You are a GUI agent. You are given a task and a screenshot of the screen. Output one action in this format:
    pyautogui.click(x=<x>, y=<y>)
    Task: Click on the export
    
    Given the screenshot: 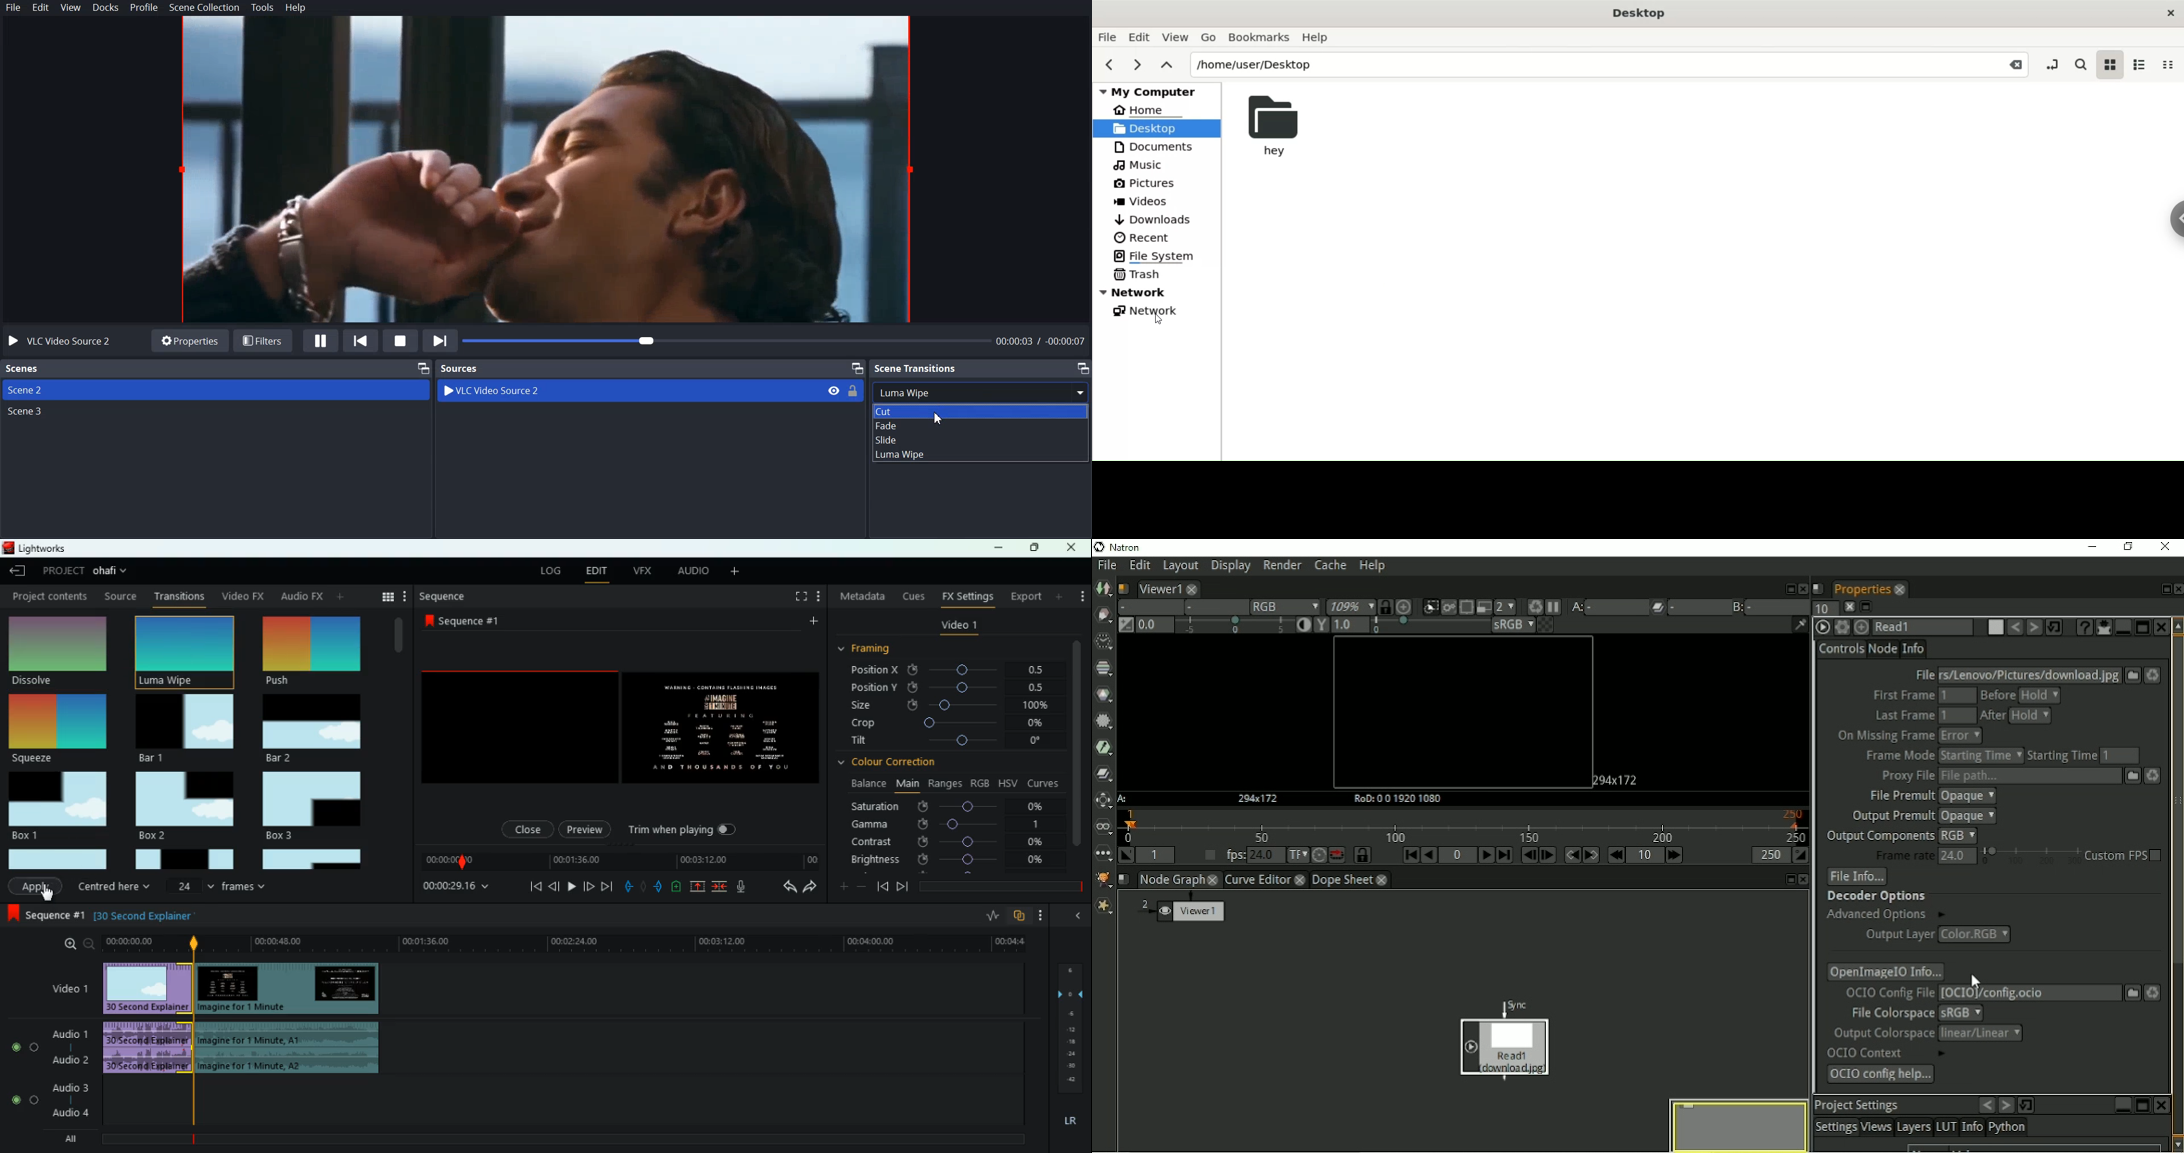 What is the action you would take?
    pyautogui.click(x=1025, y=597)
    